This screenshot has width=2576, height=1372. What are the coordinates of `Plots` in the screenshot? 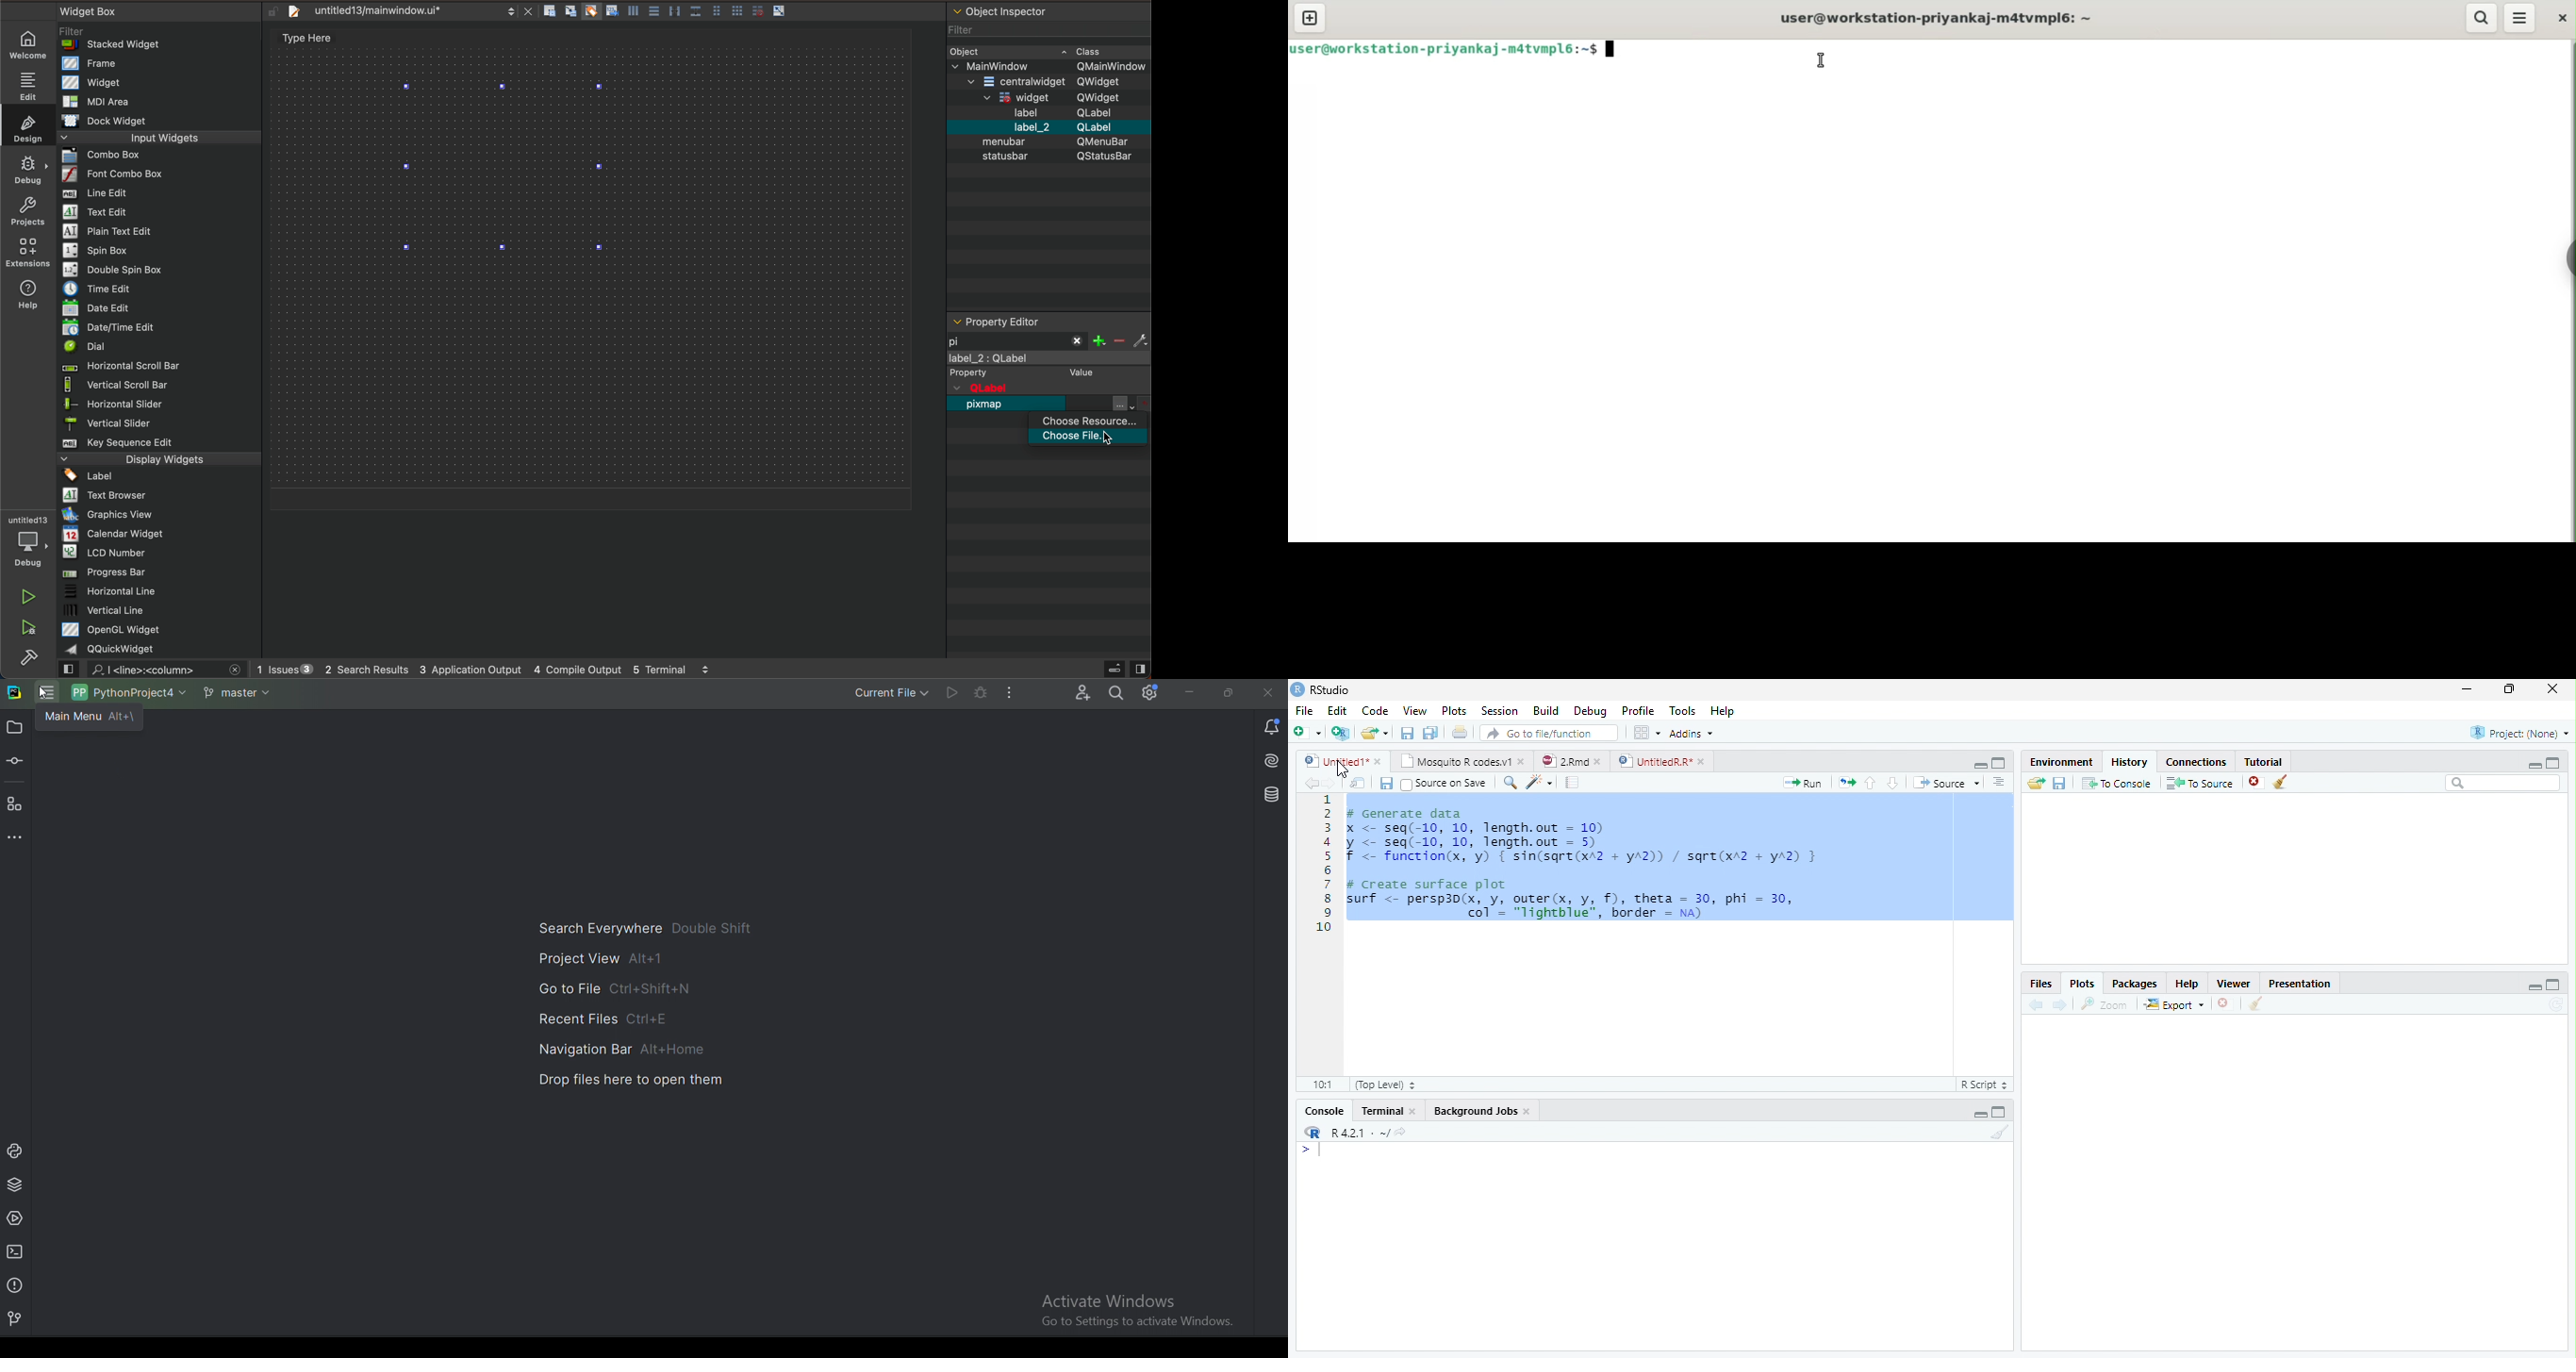 It's located at (1453, 710).